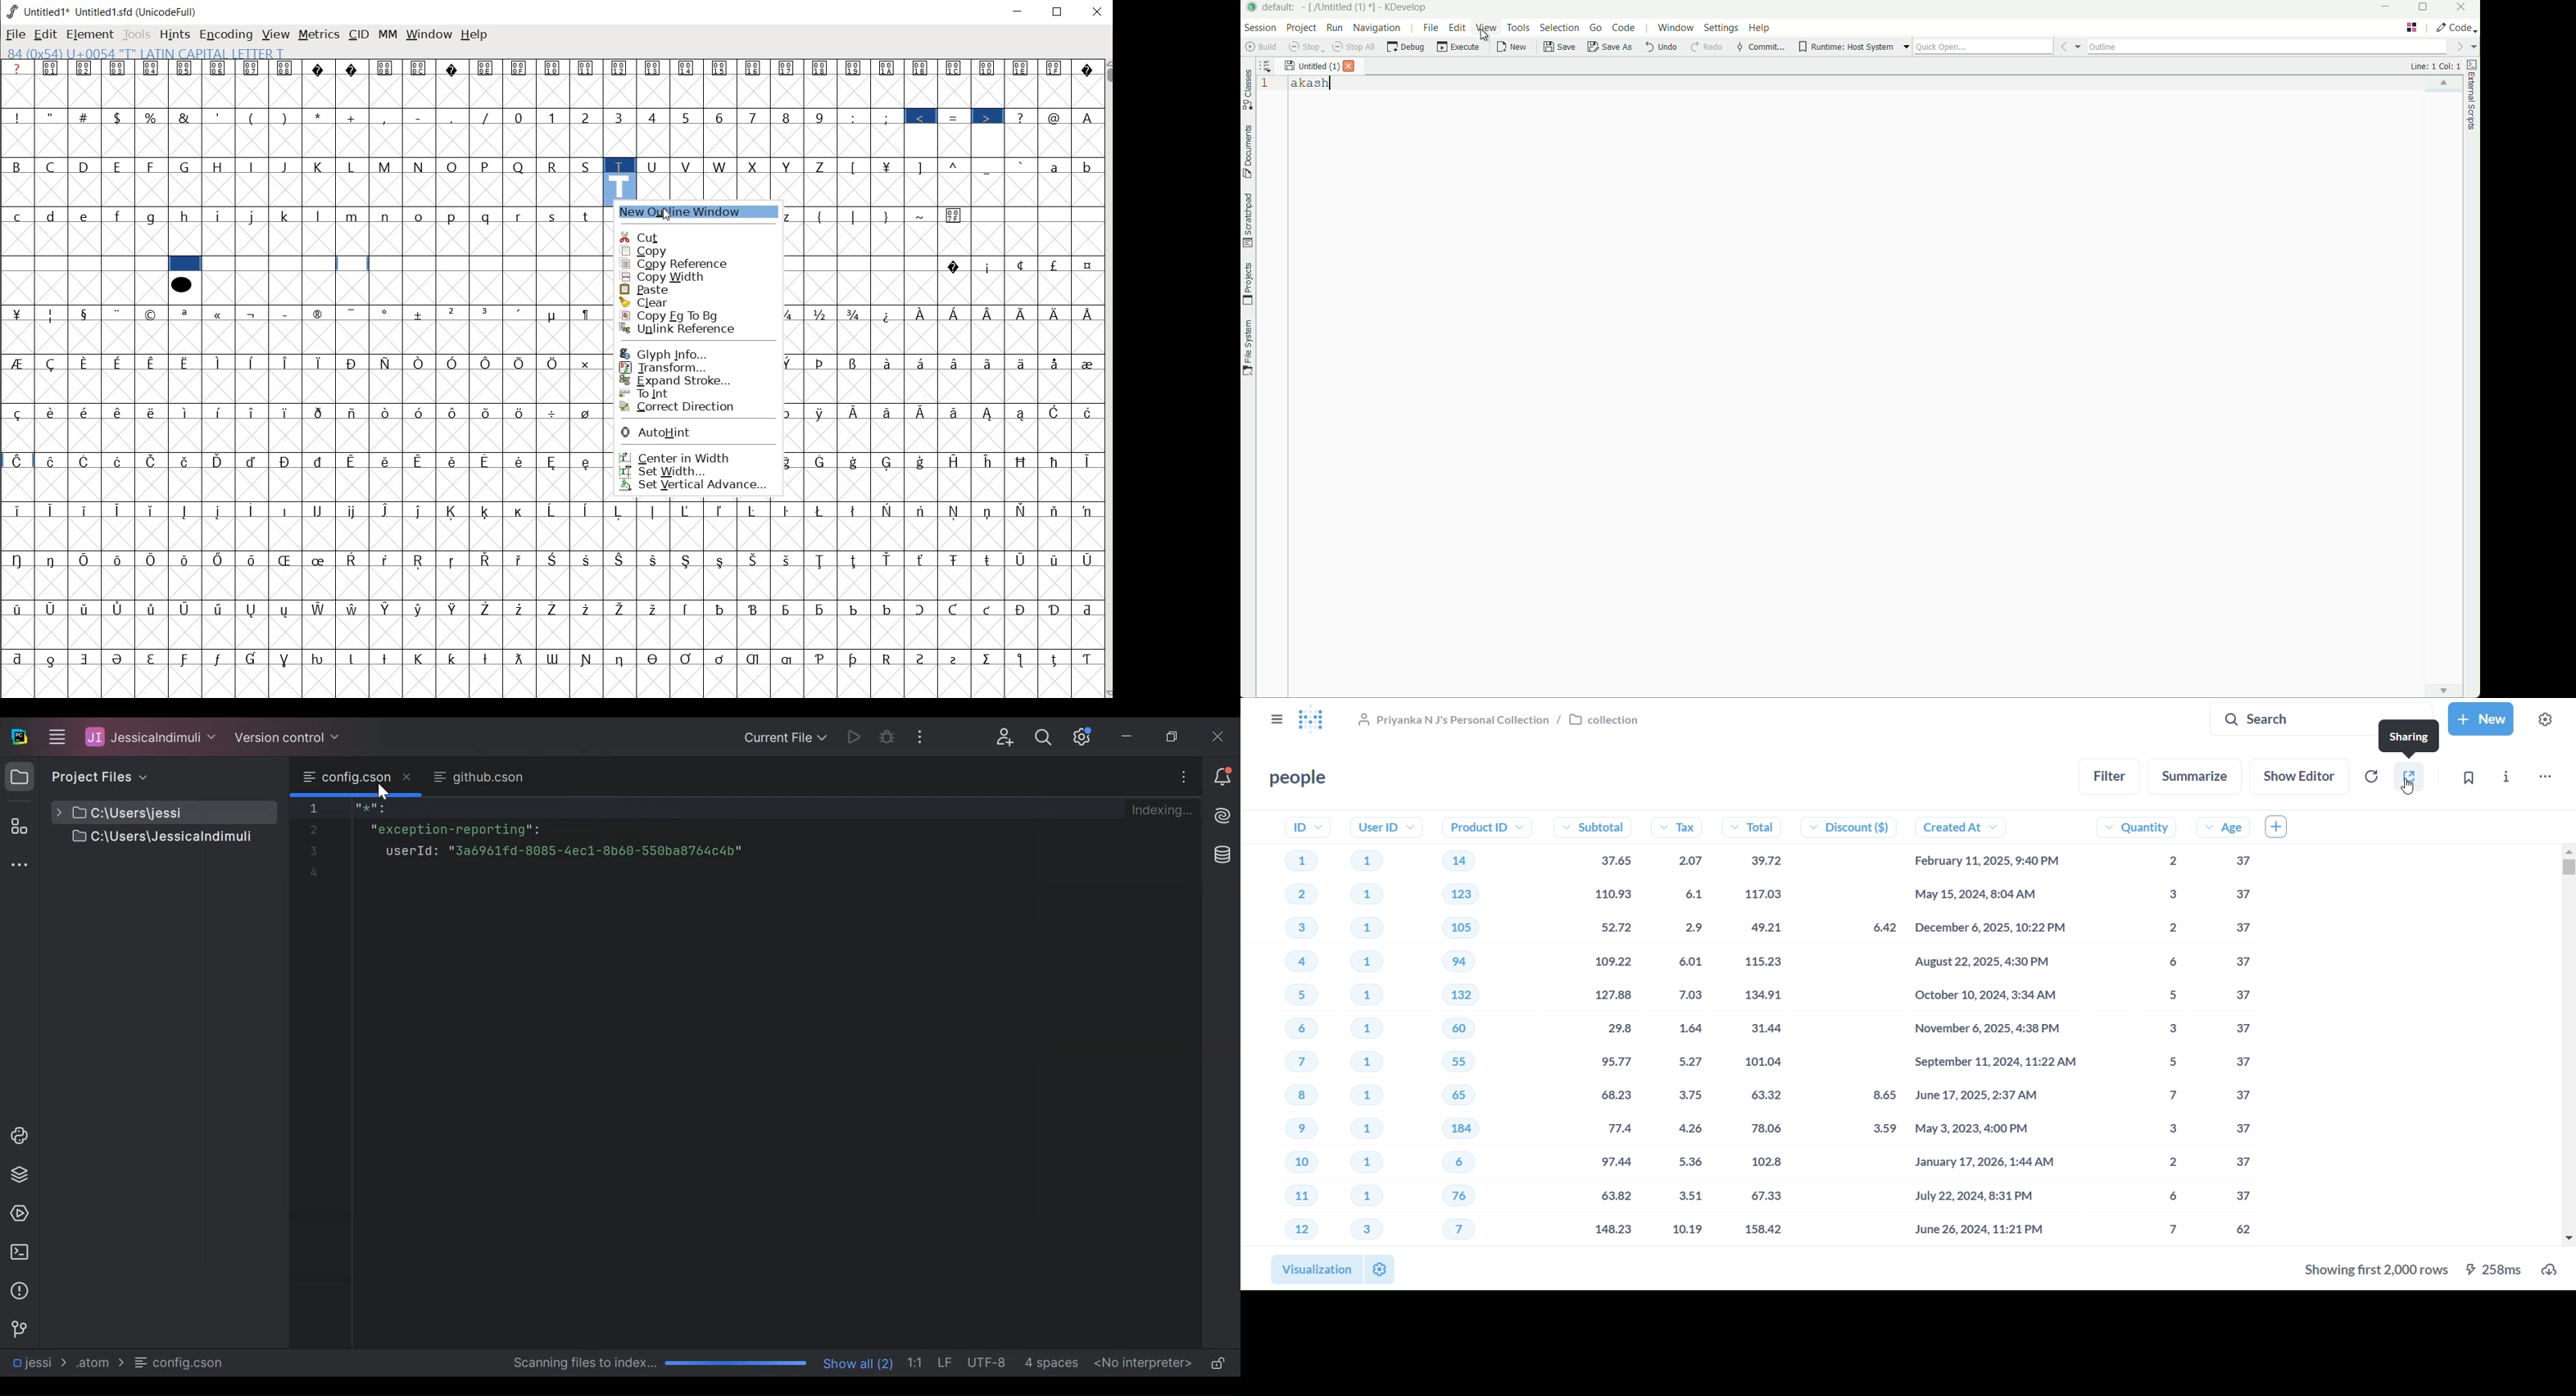  I want to click on Symbol, so click(956, 559).